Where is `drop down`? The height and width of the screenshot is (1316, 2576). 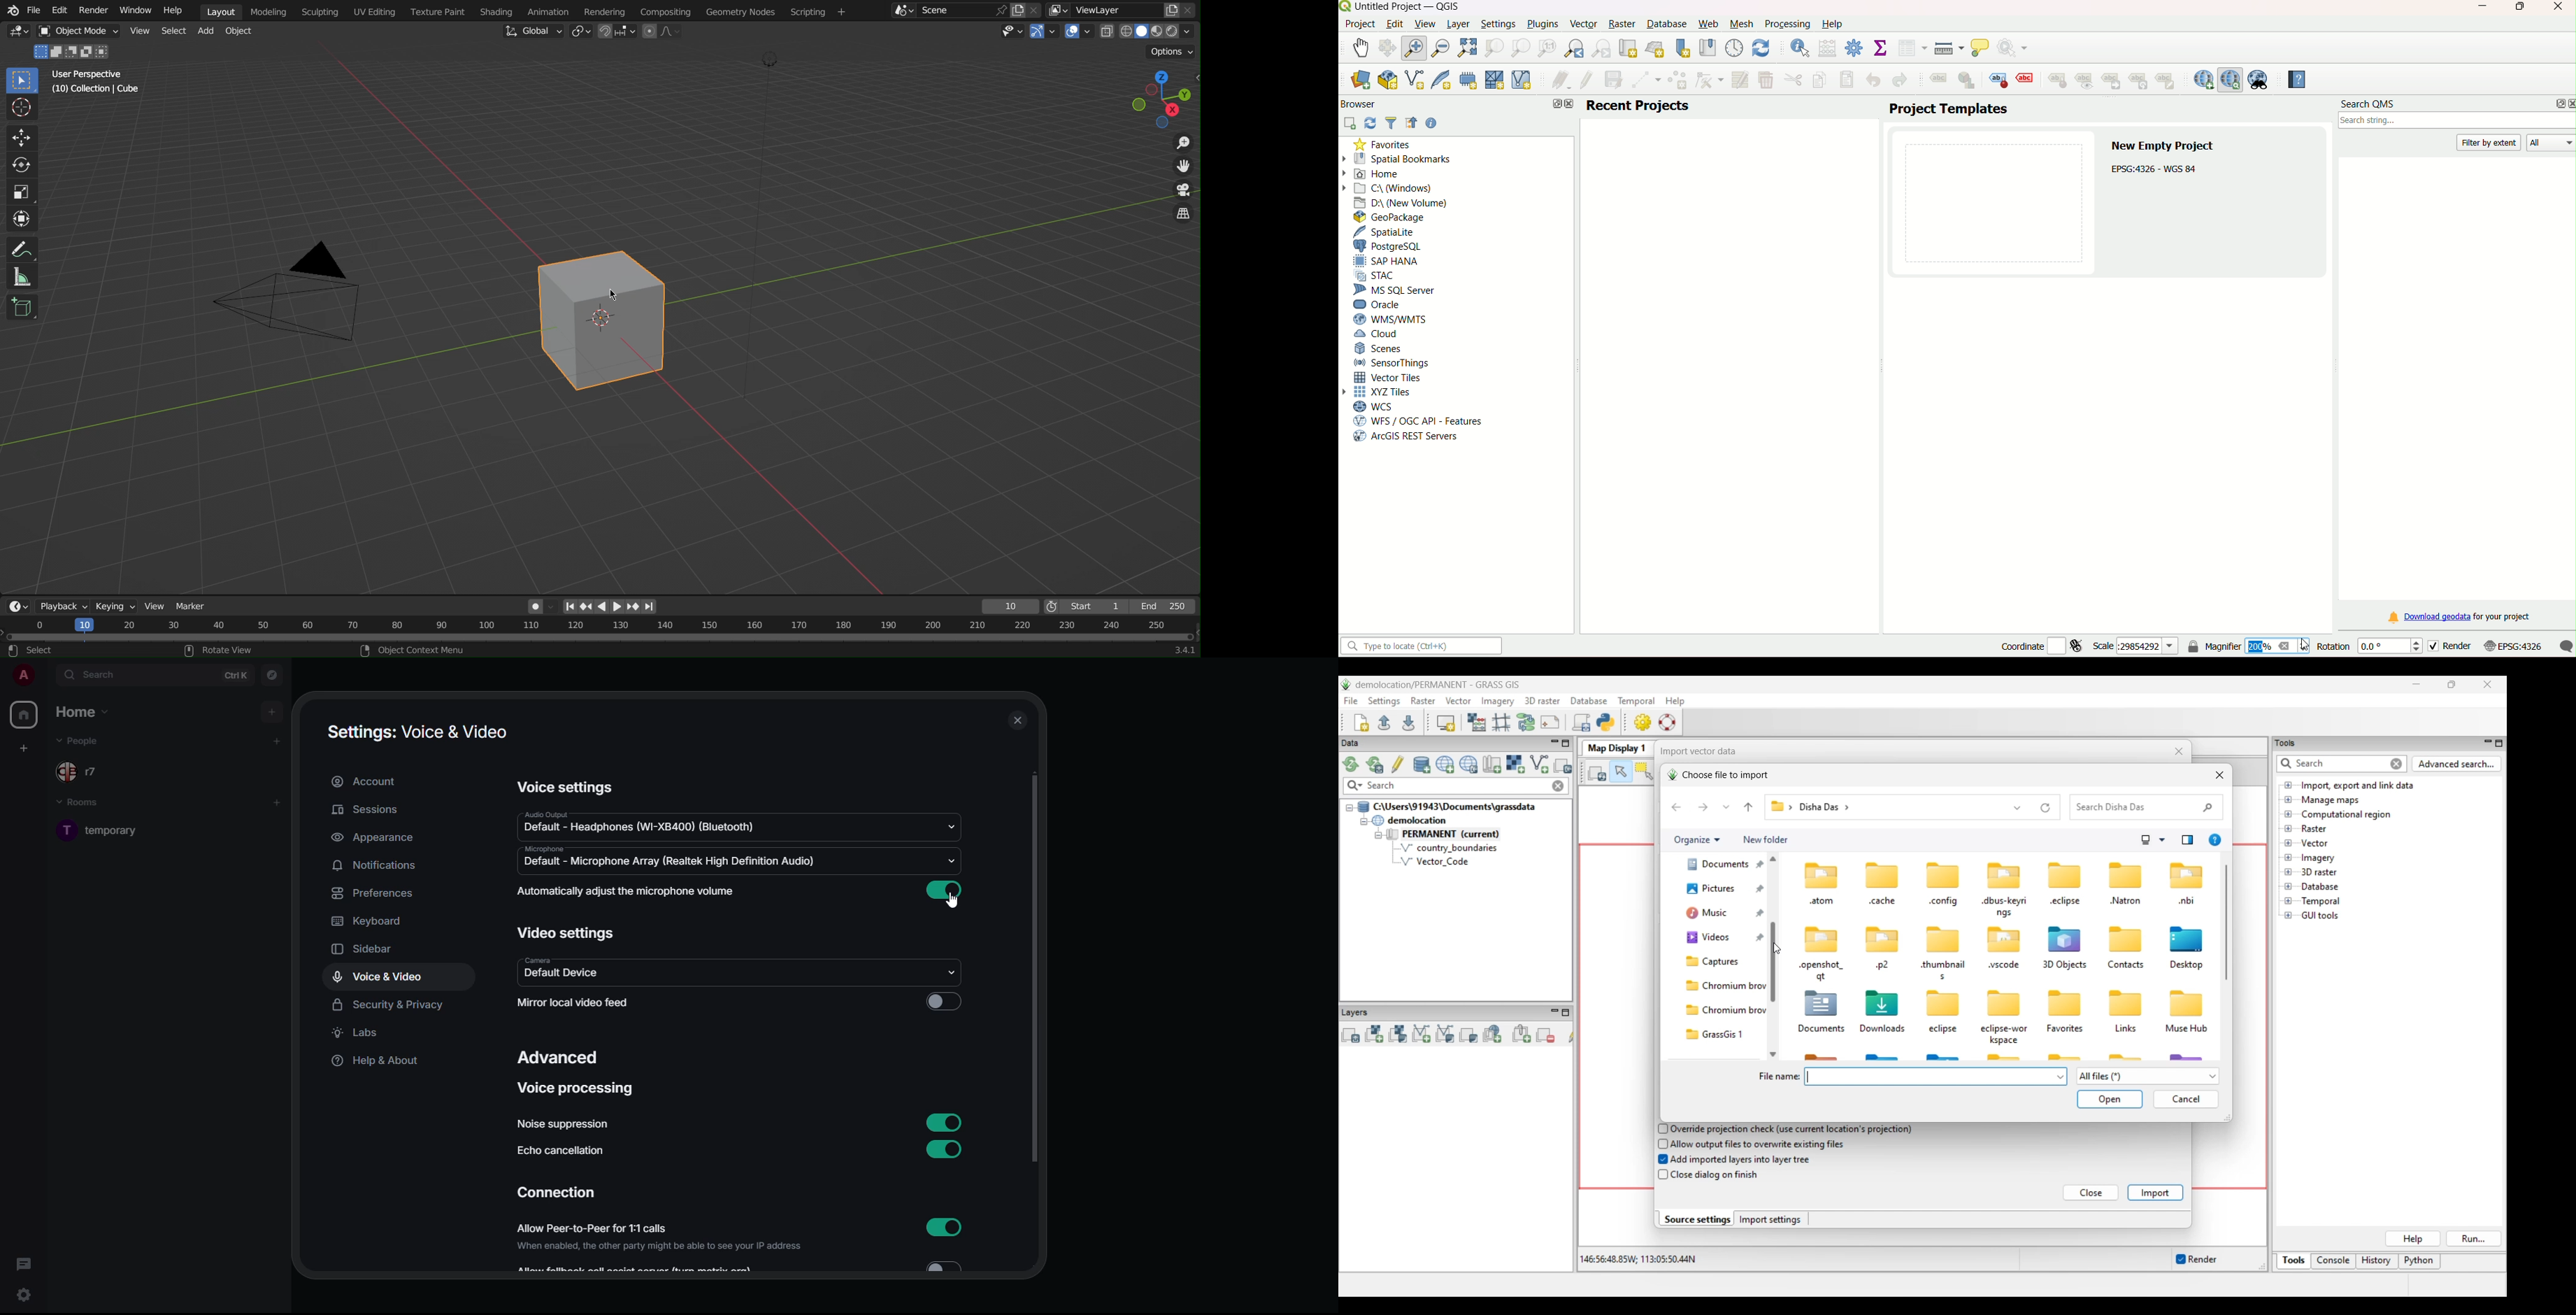 drop down is located at coordinates (954, 971).